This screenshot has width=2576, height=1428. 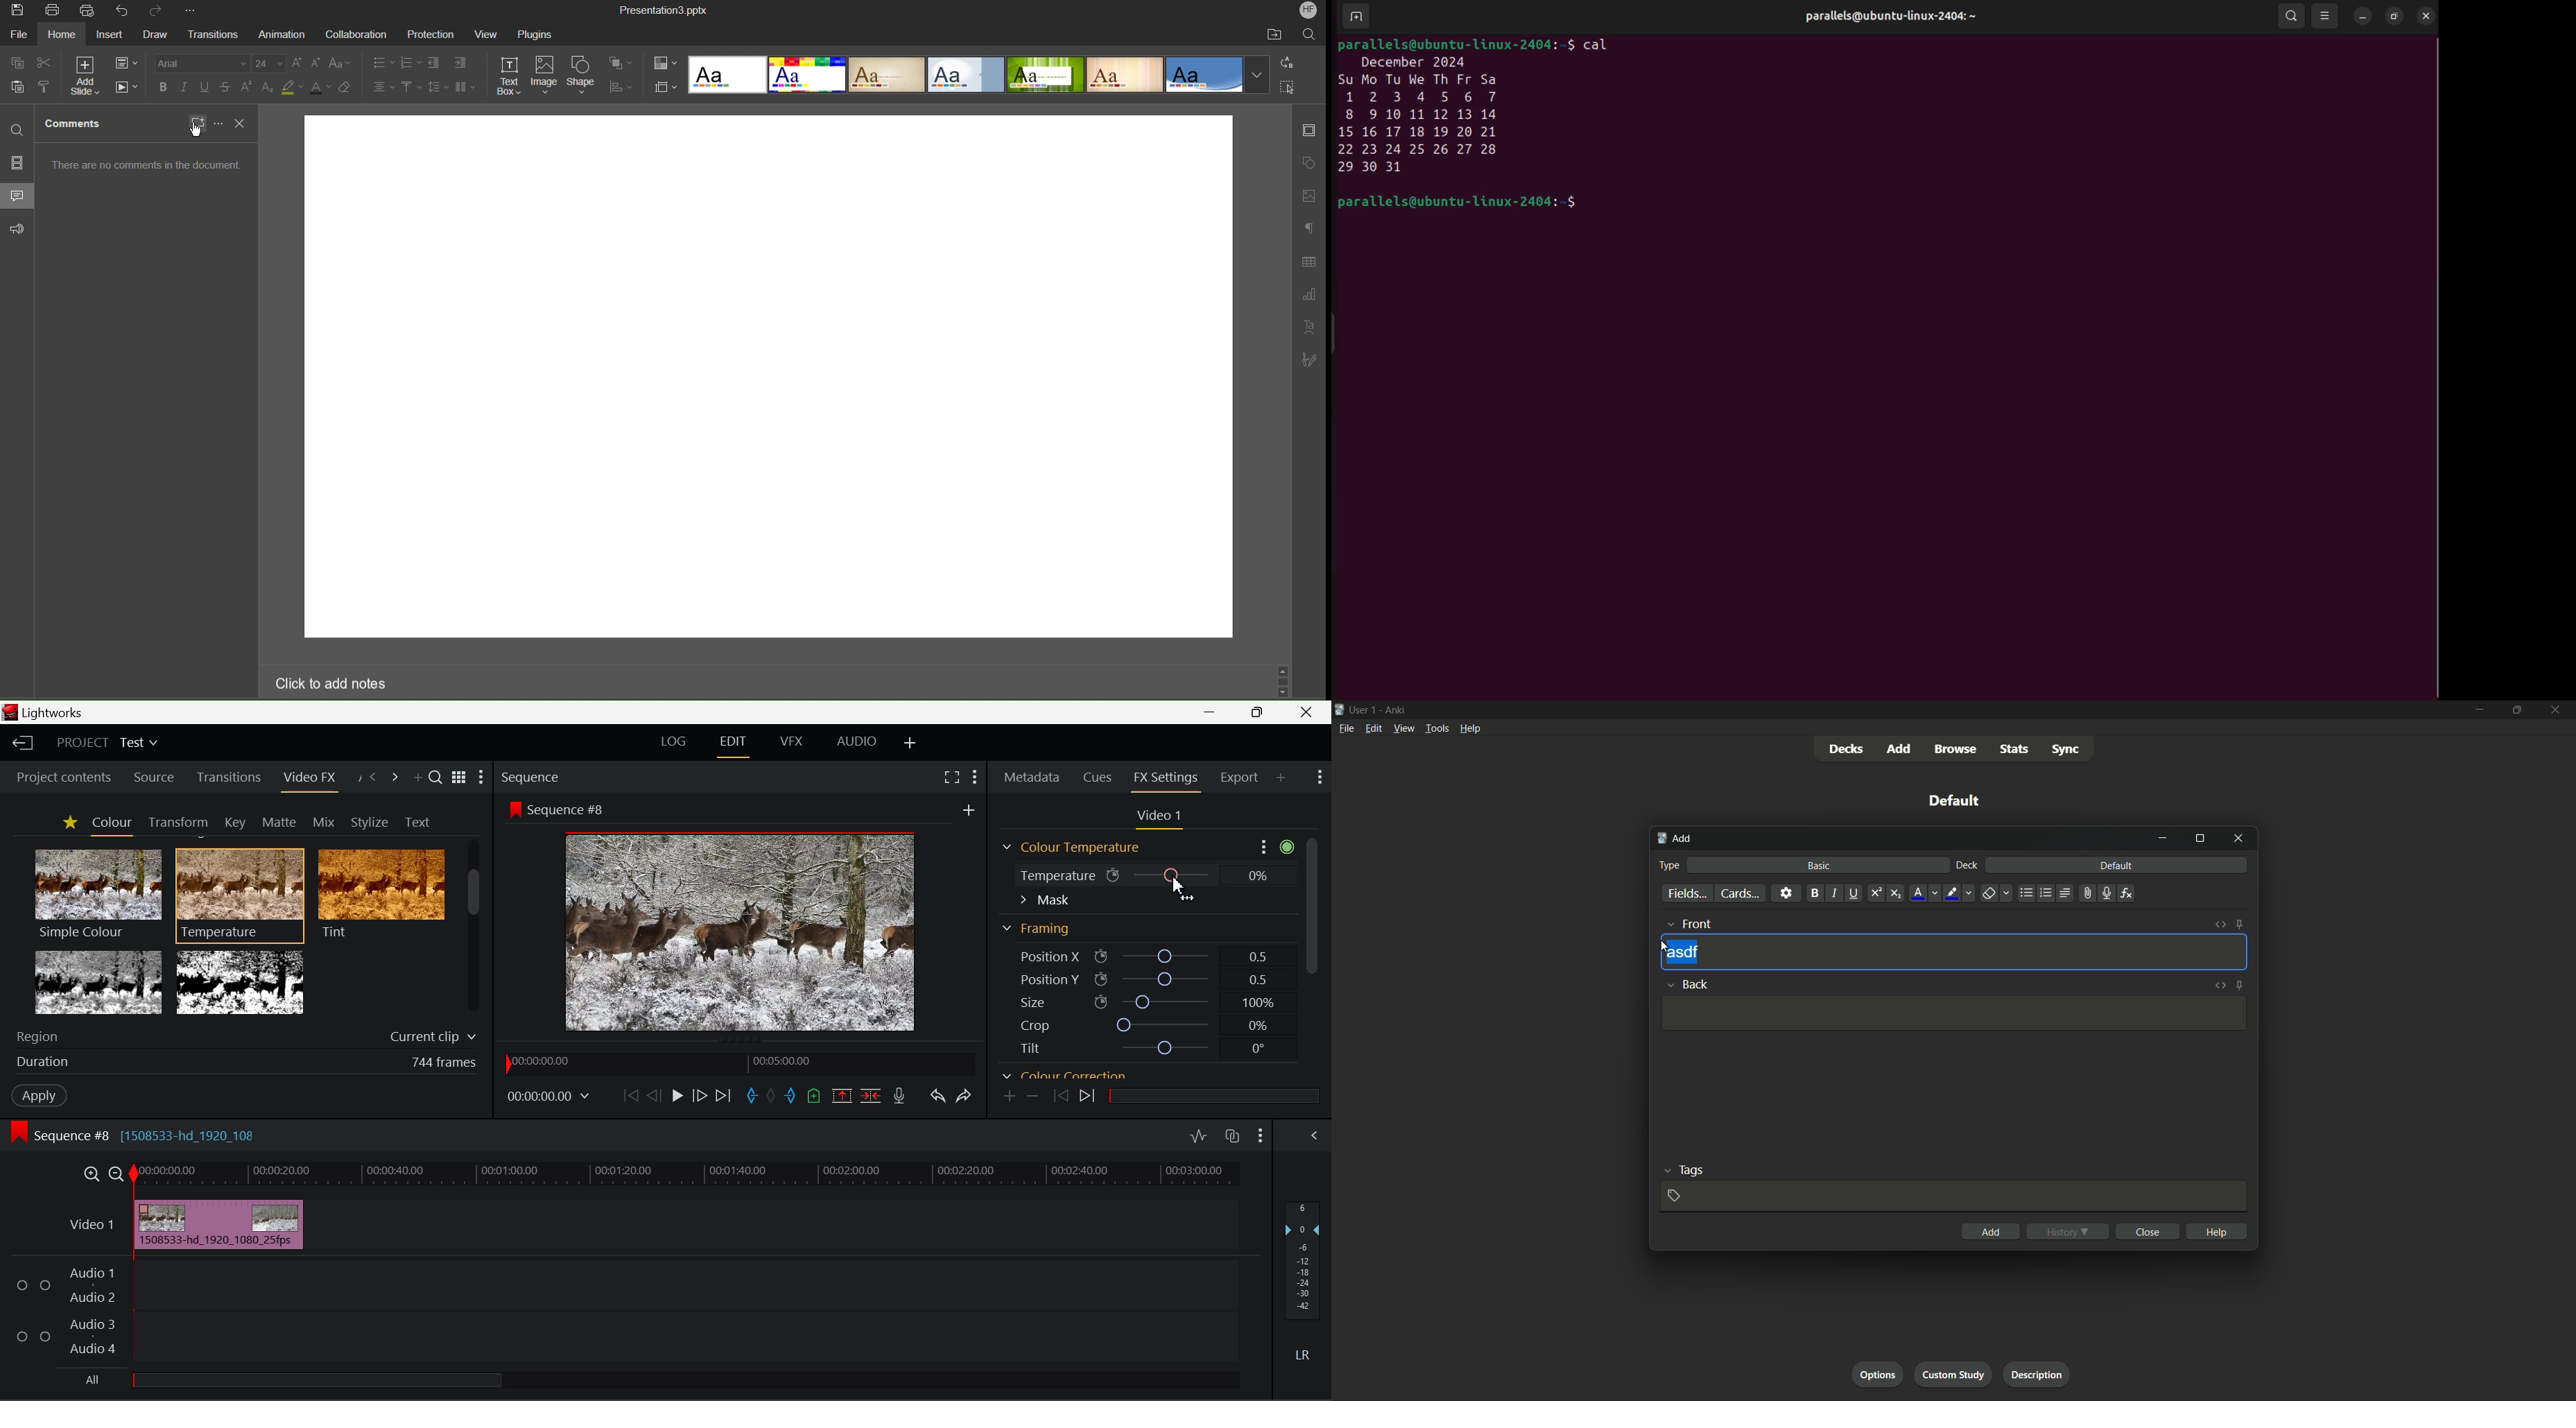 What do you see at coordinates (2516, 709) in the screenshot?
I see `maximize` at bounding box center [2516, 709].